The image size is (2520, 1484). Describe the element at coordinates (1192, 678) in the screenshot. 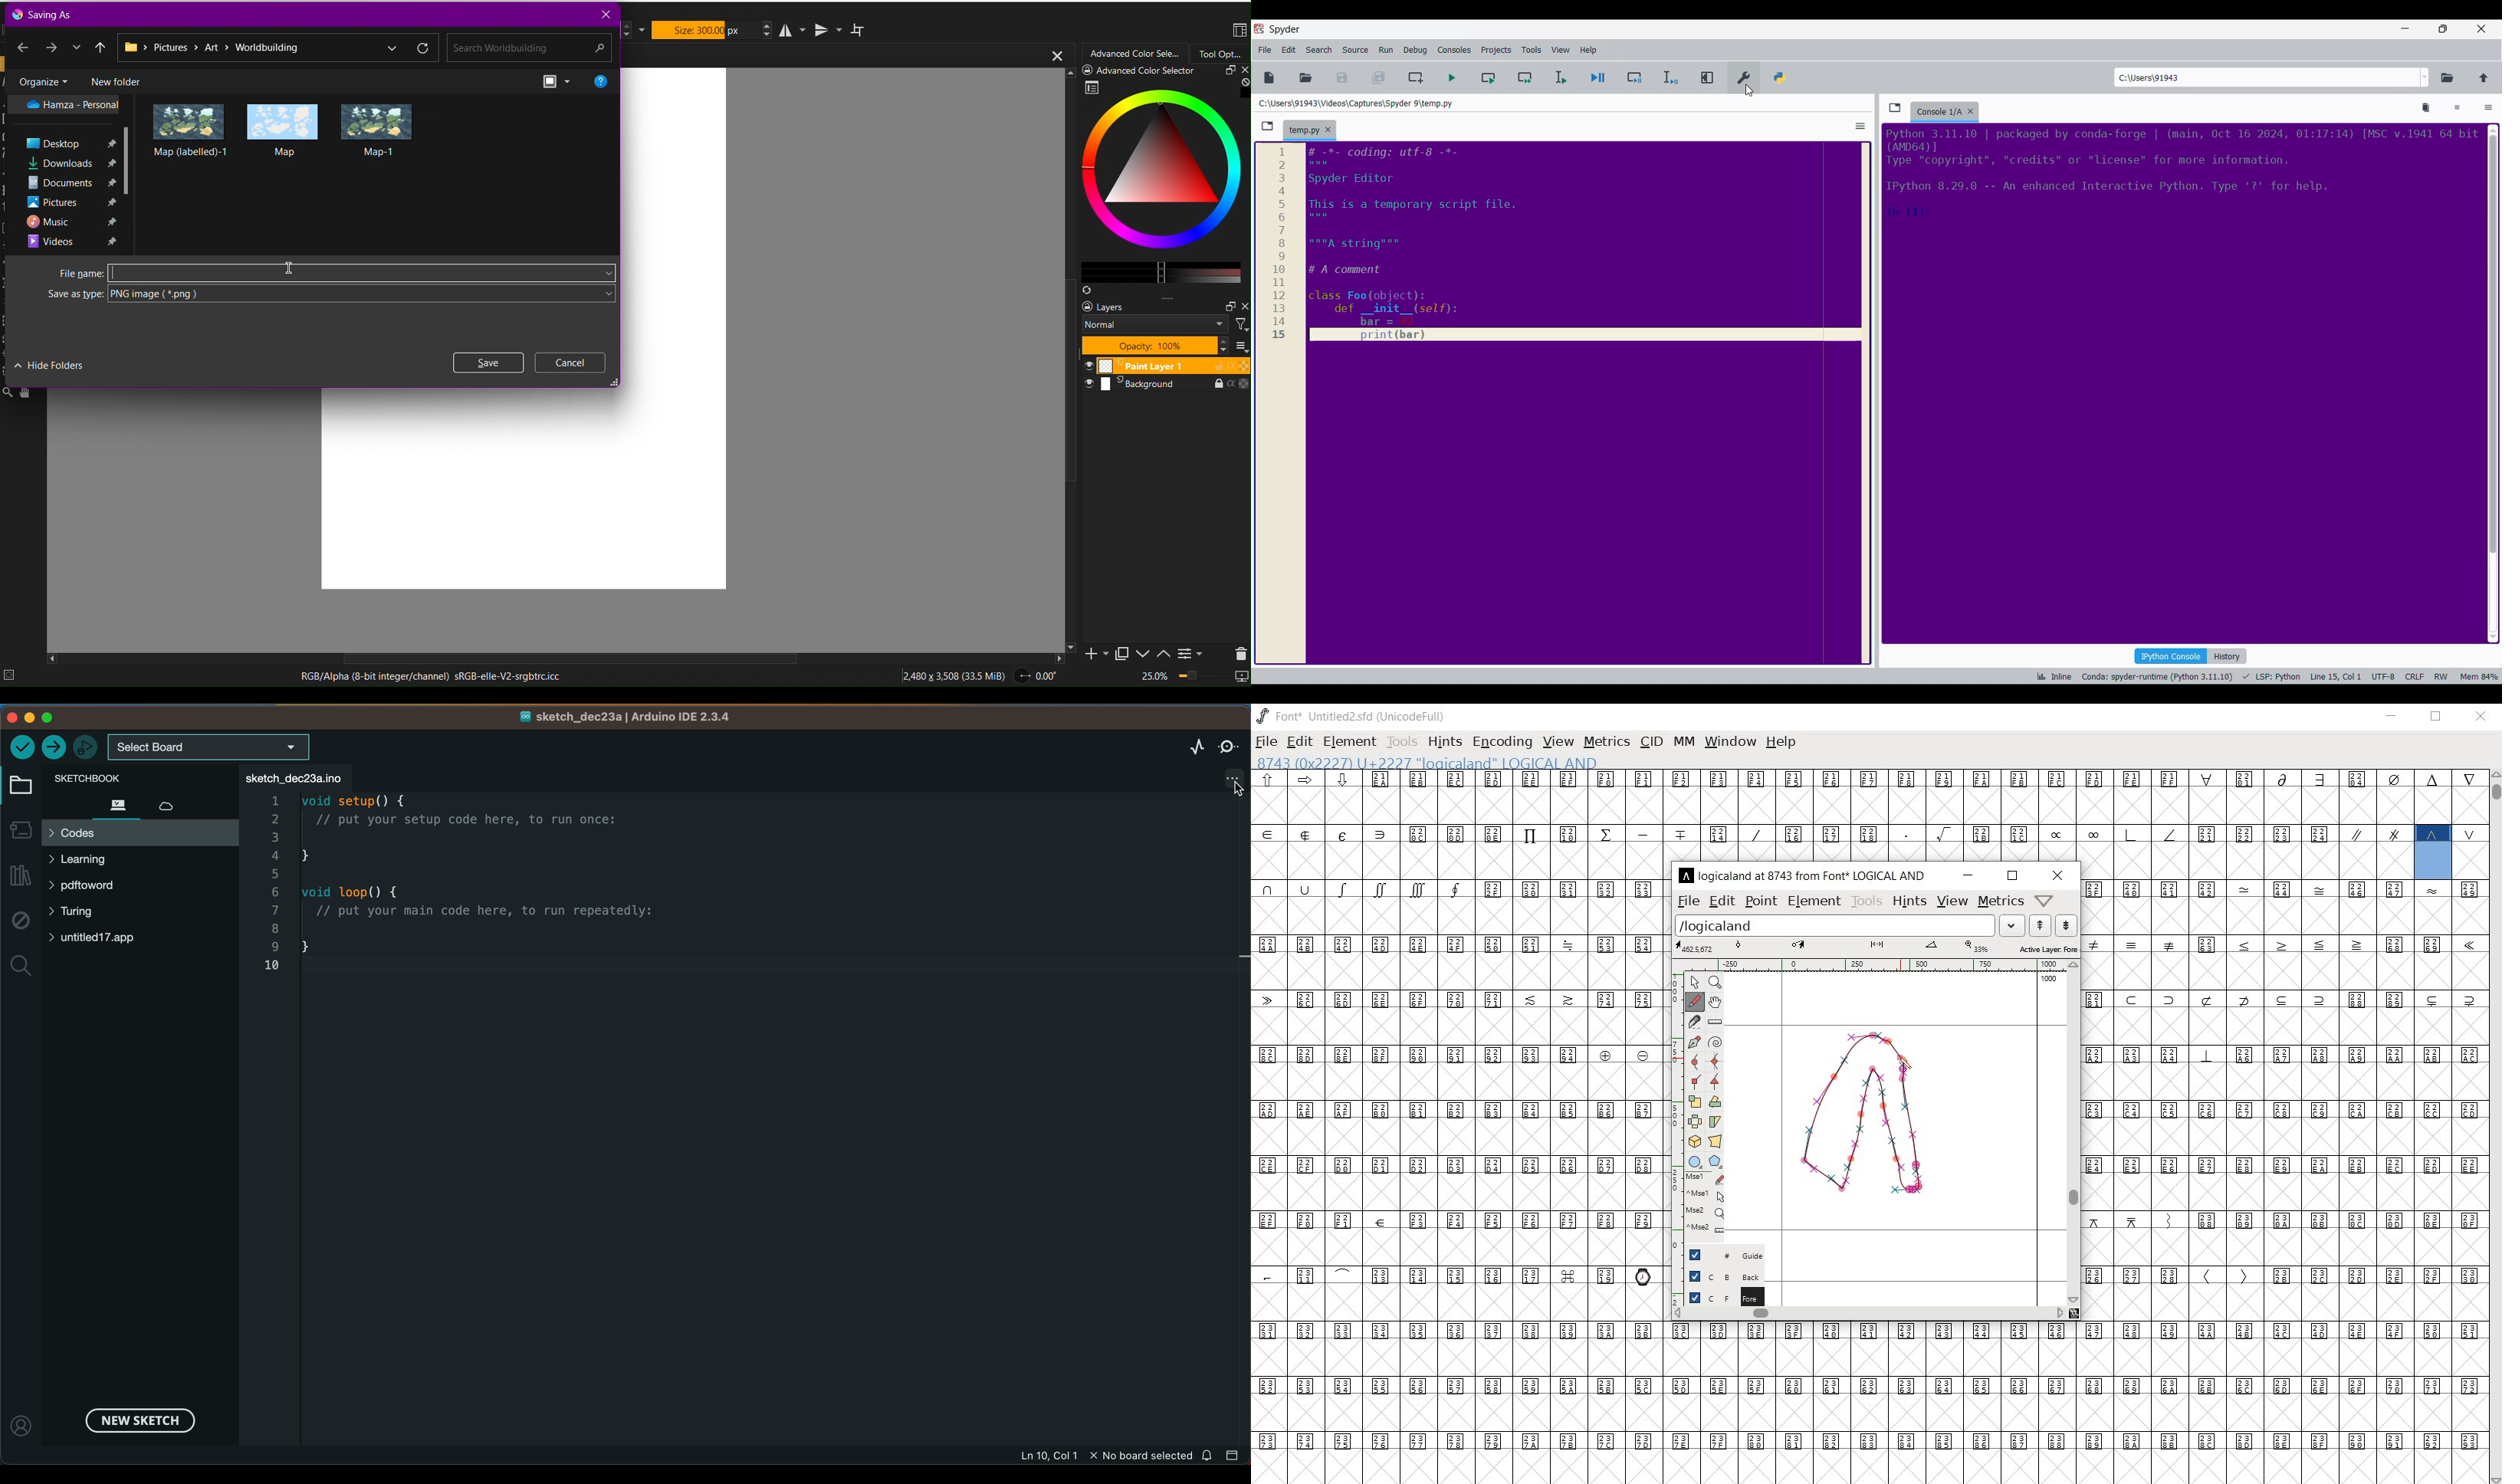

I see `Zoom` at that location.